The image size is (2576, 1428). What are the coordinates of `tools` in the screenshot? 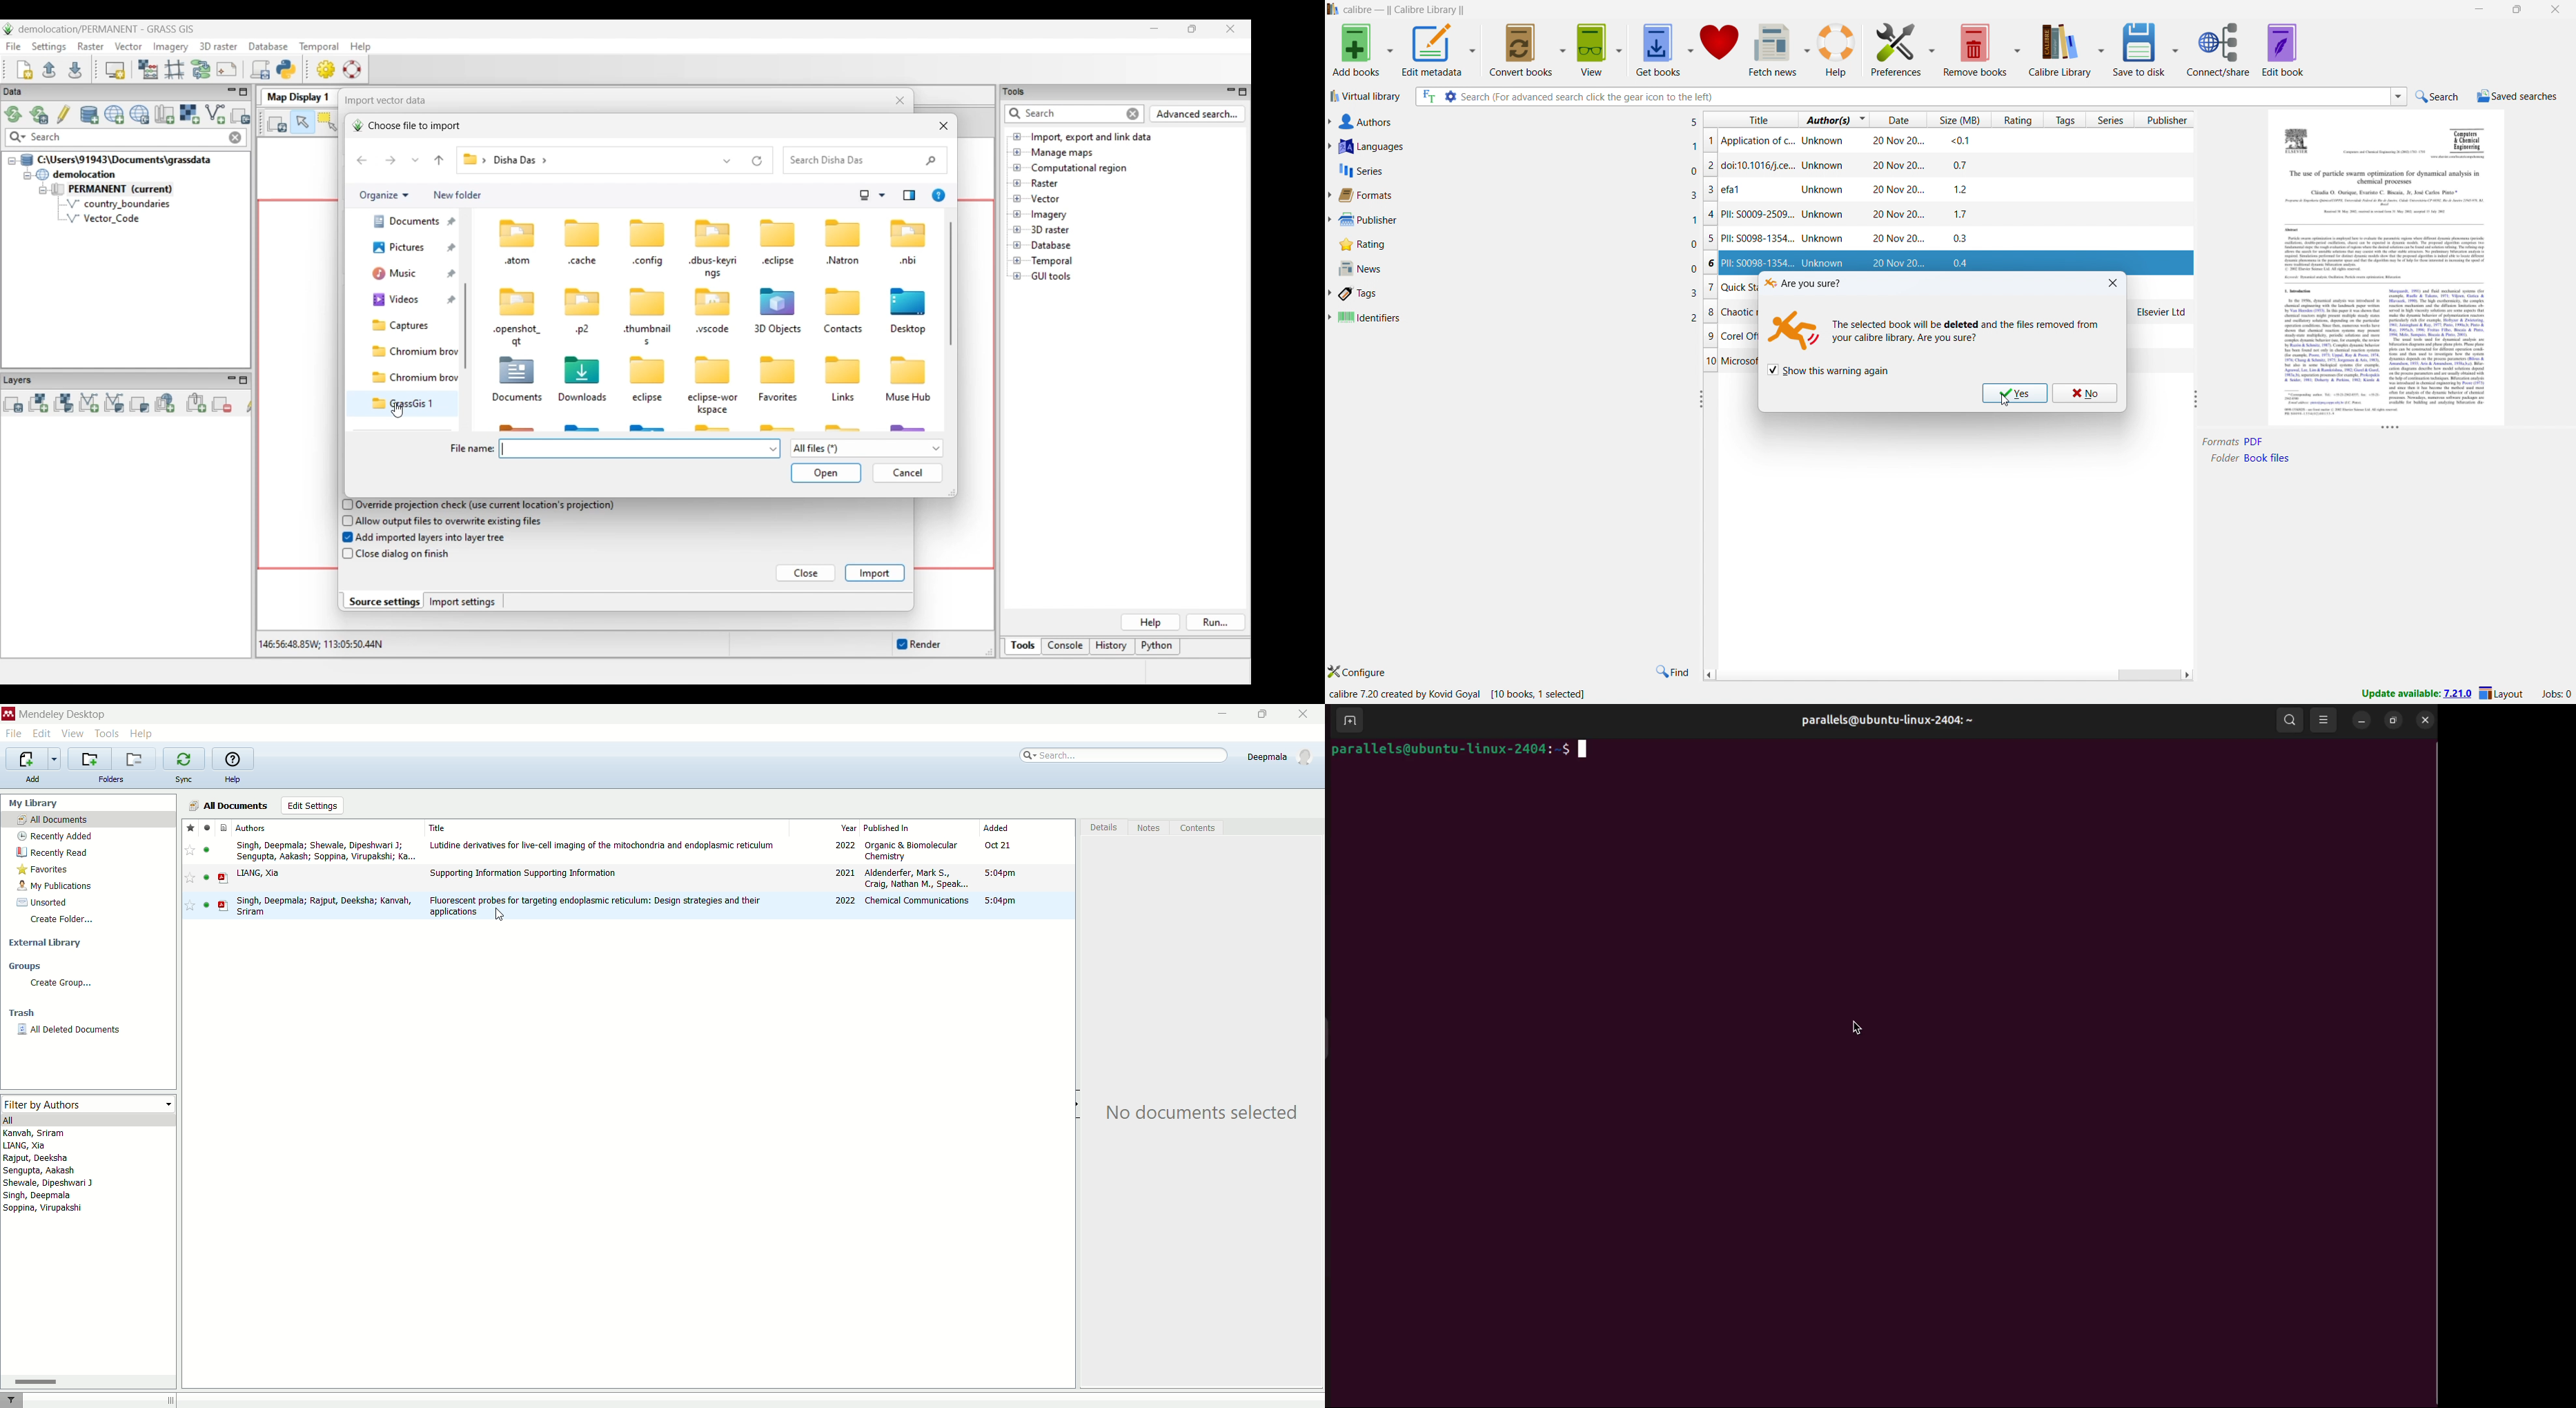 It's located at (108, 734).